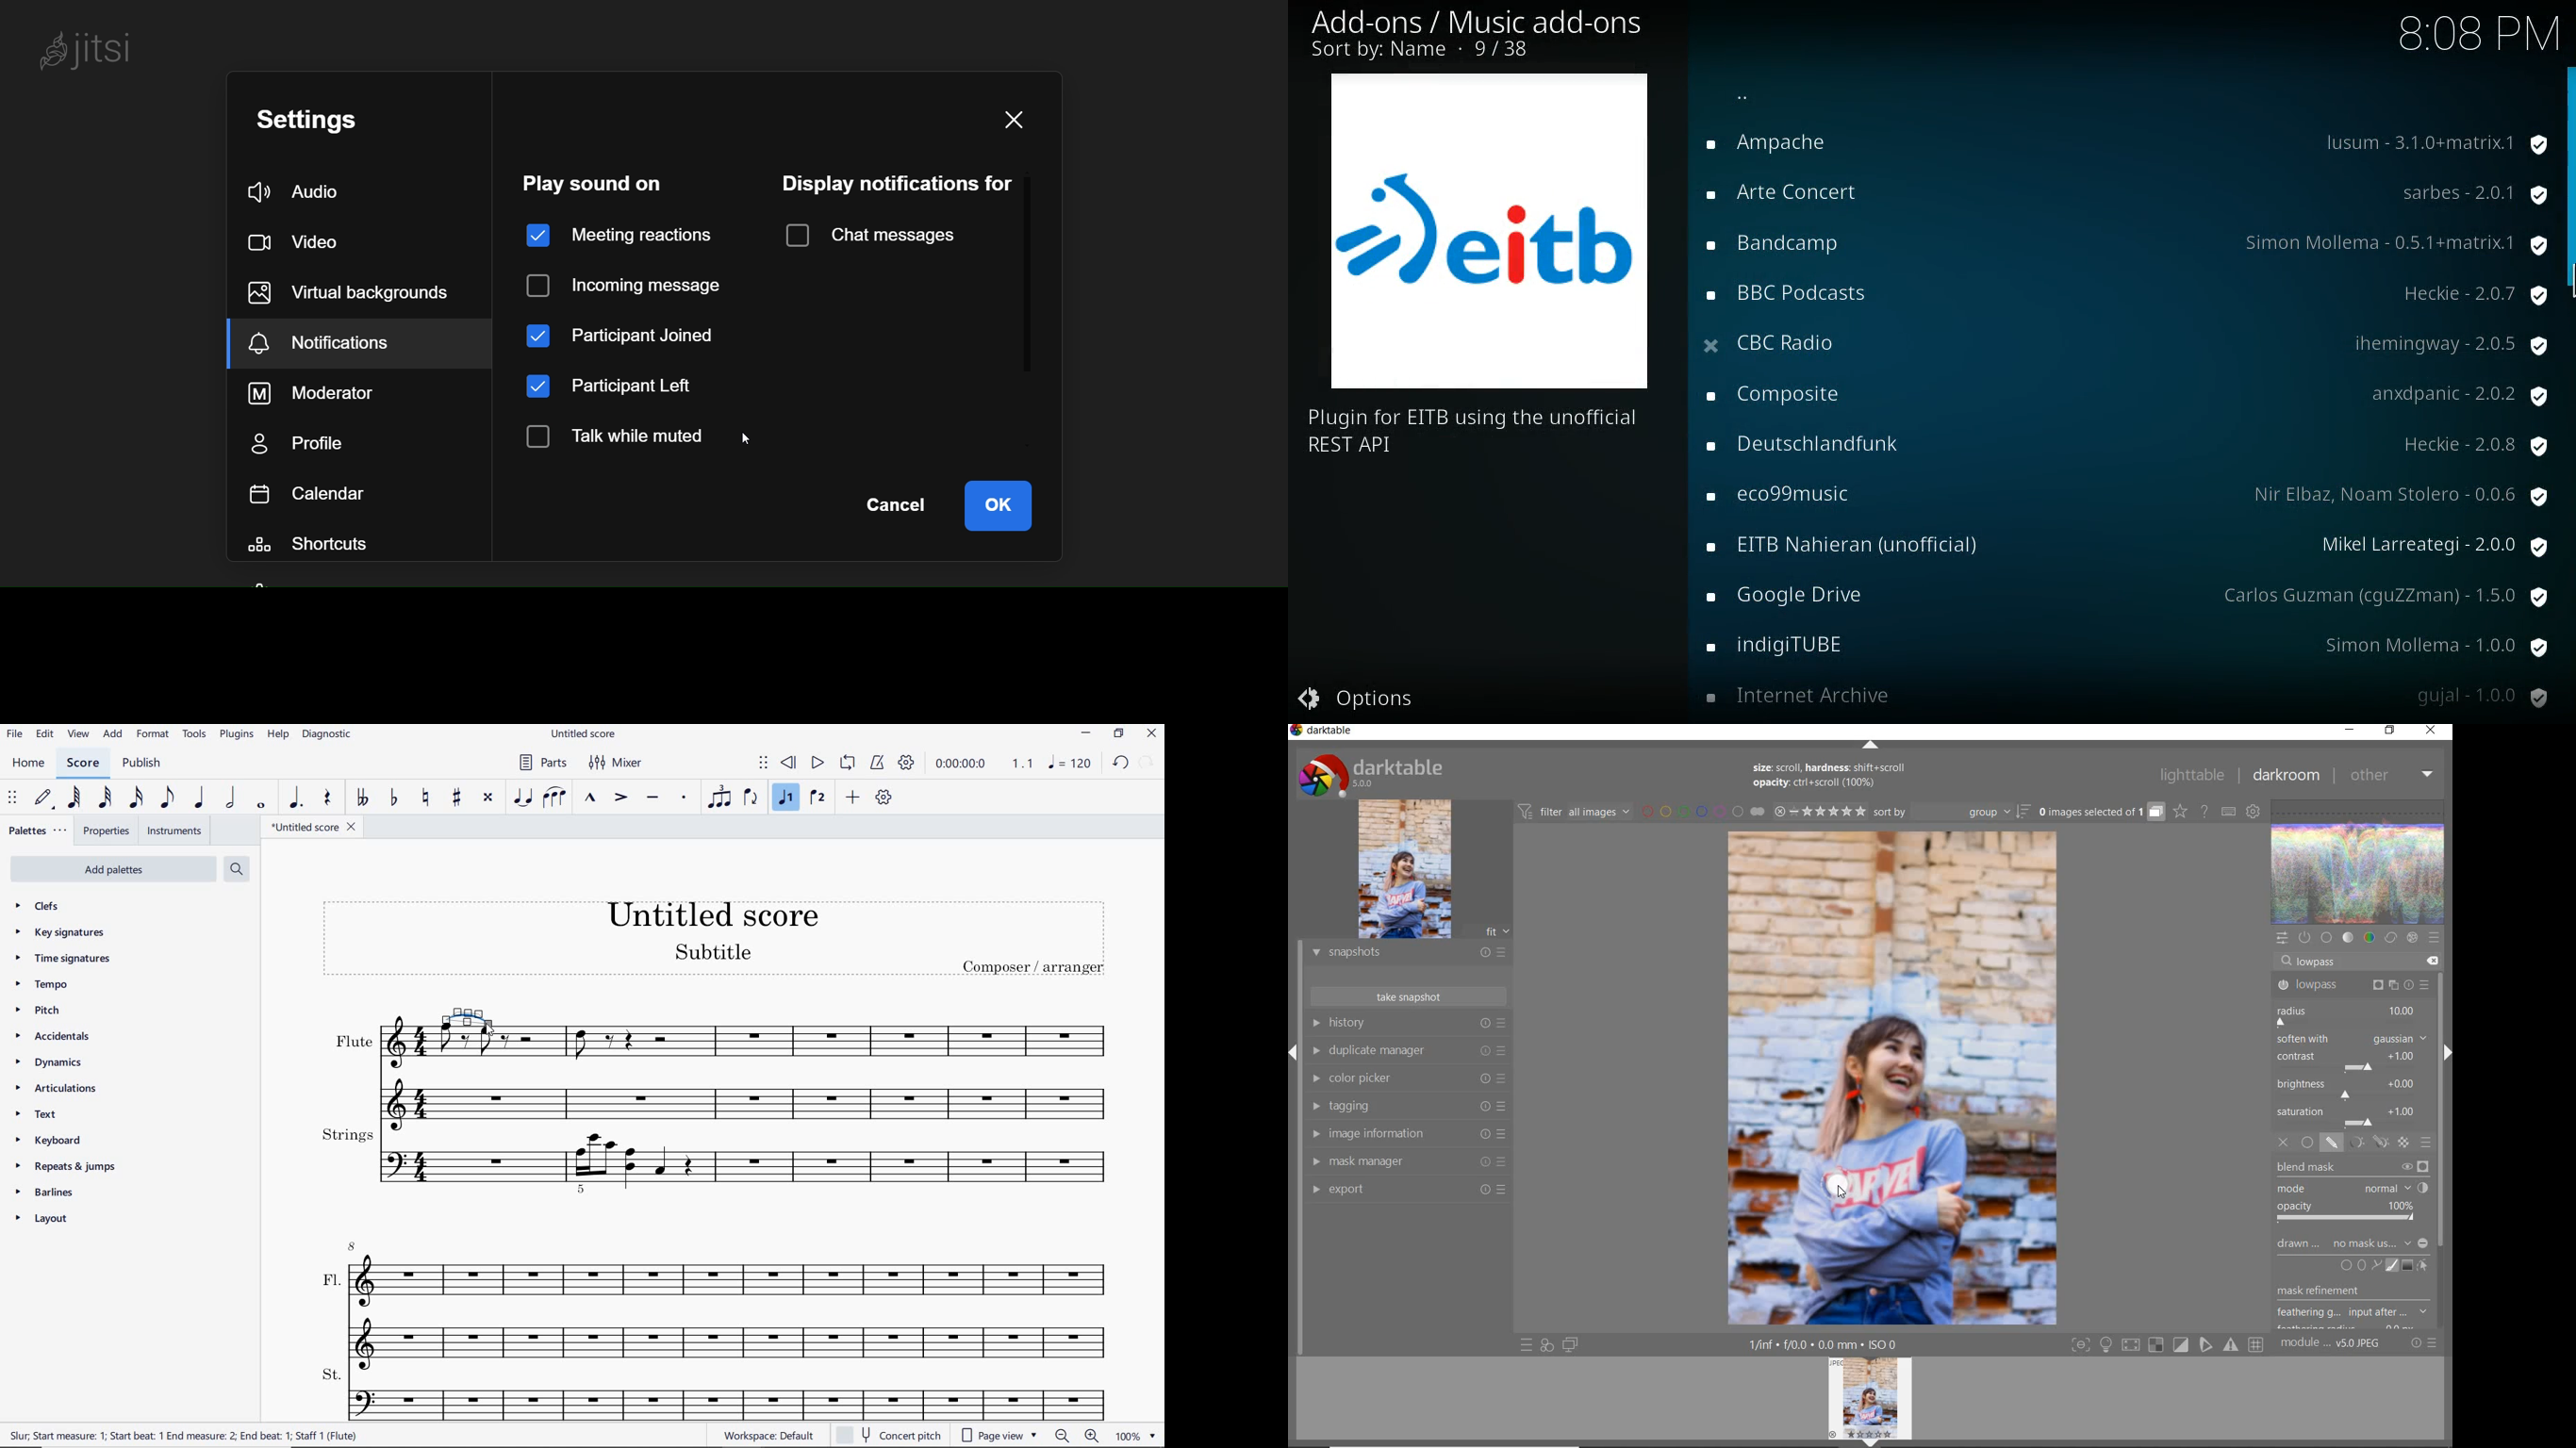 The image size is (2576, 1456). What do you see at coordinates (1407, 997) in the screenshot?
I see `take snapshots` at bounding box center [1407, 997].